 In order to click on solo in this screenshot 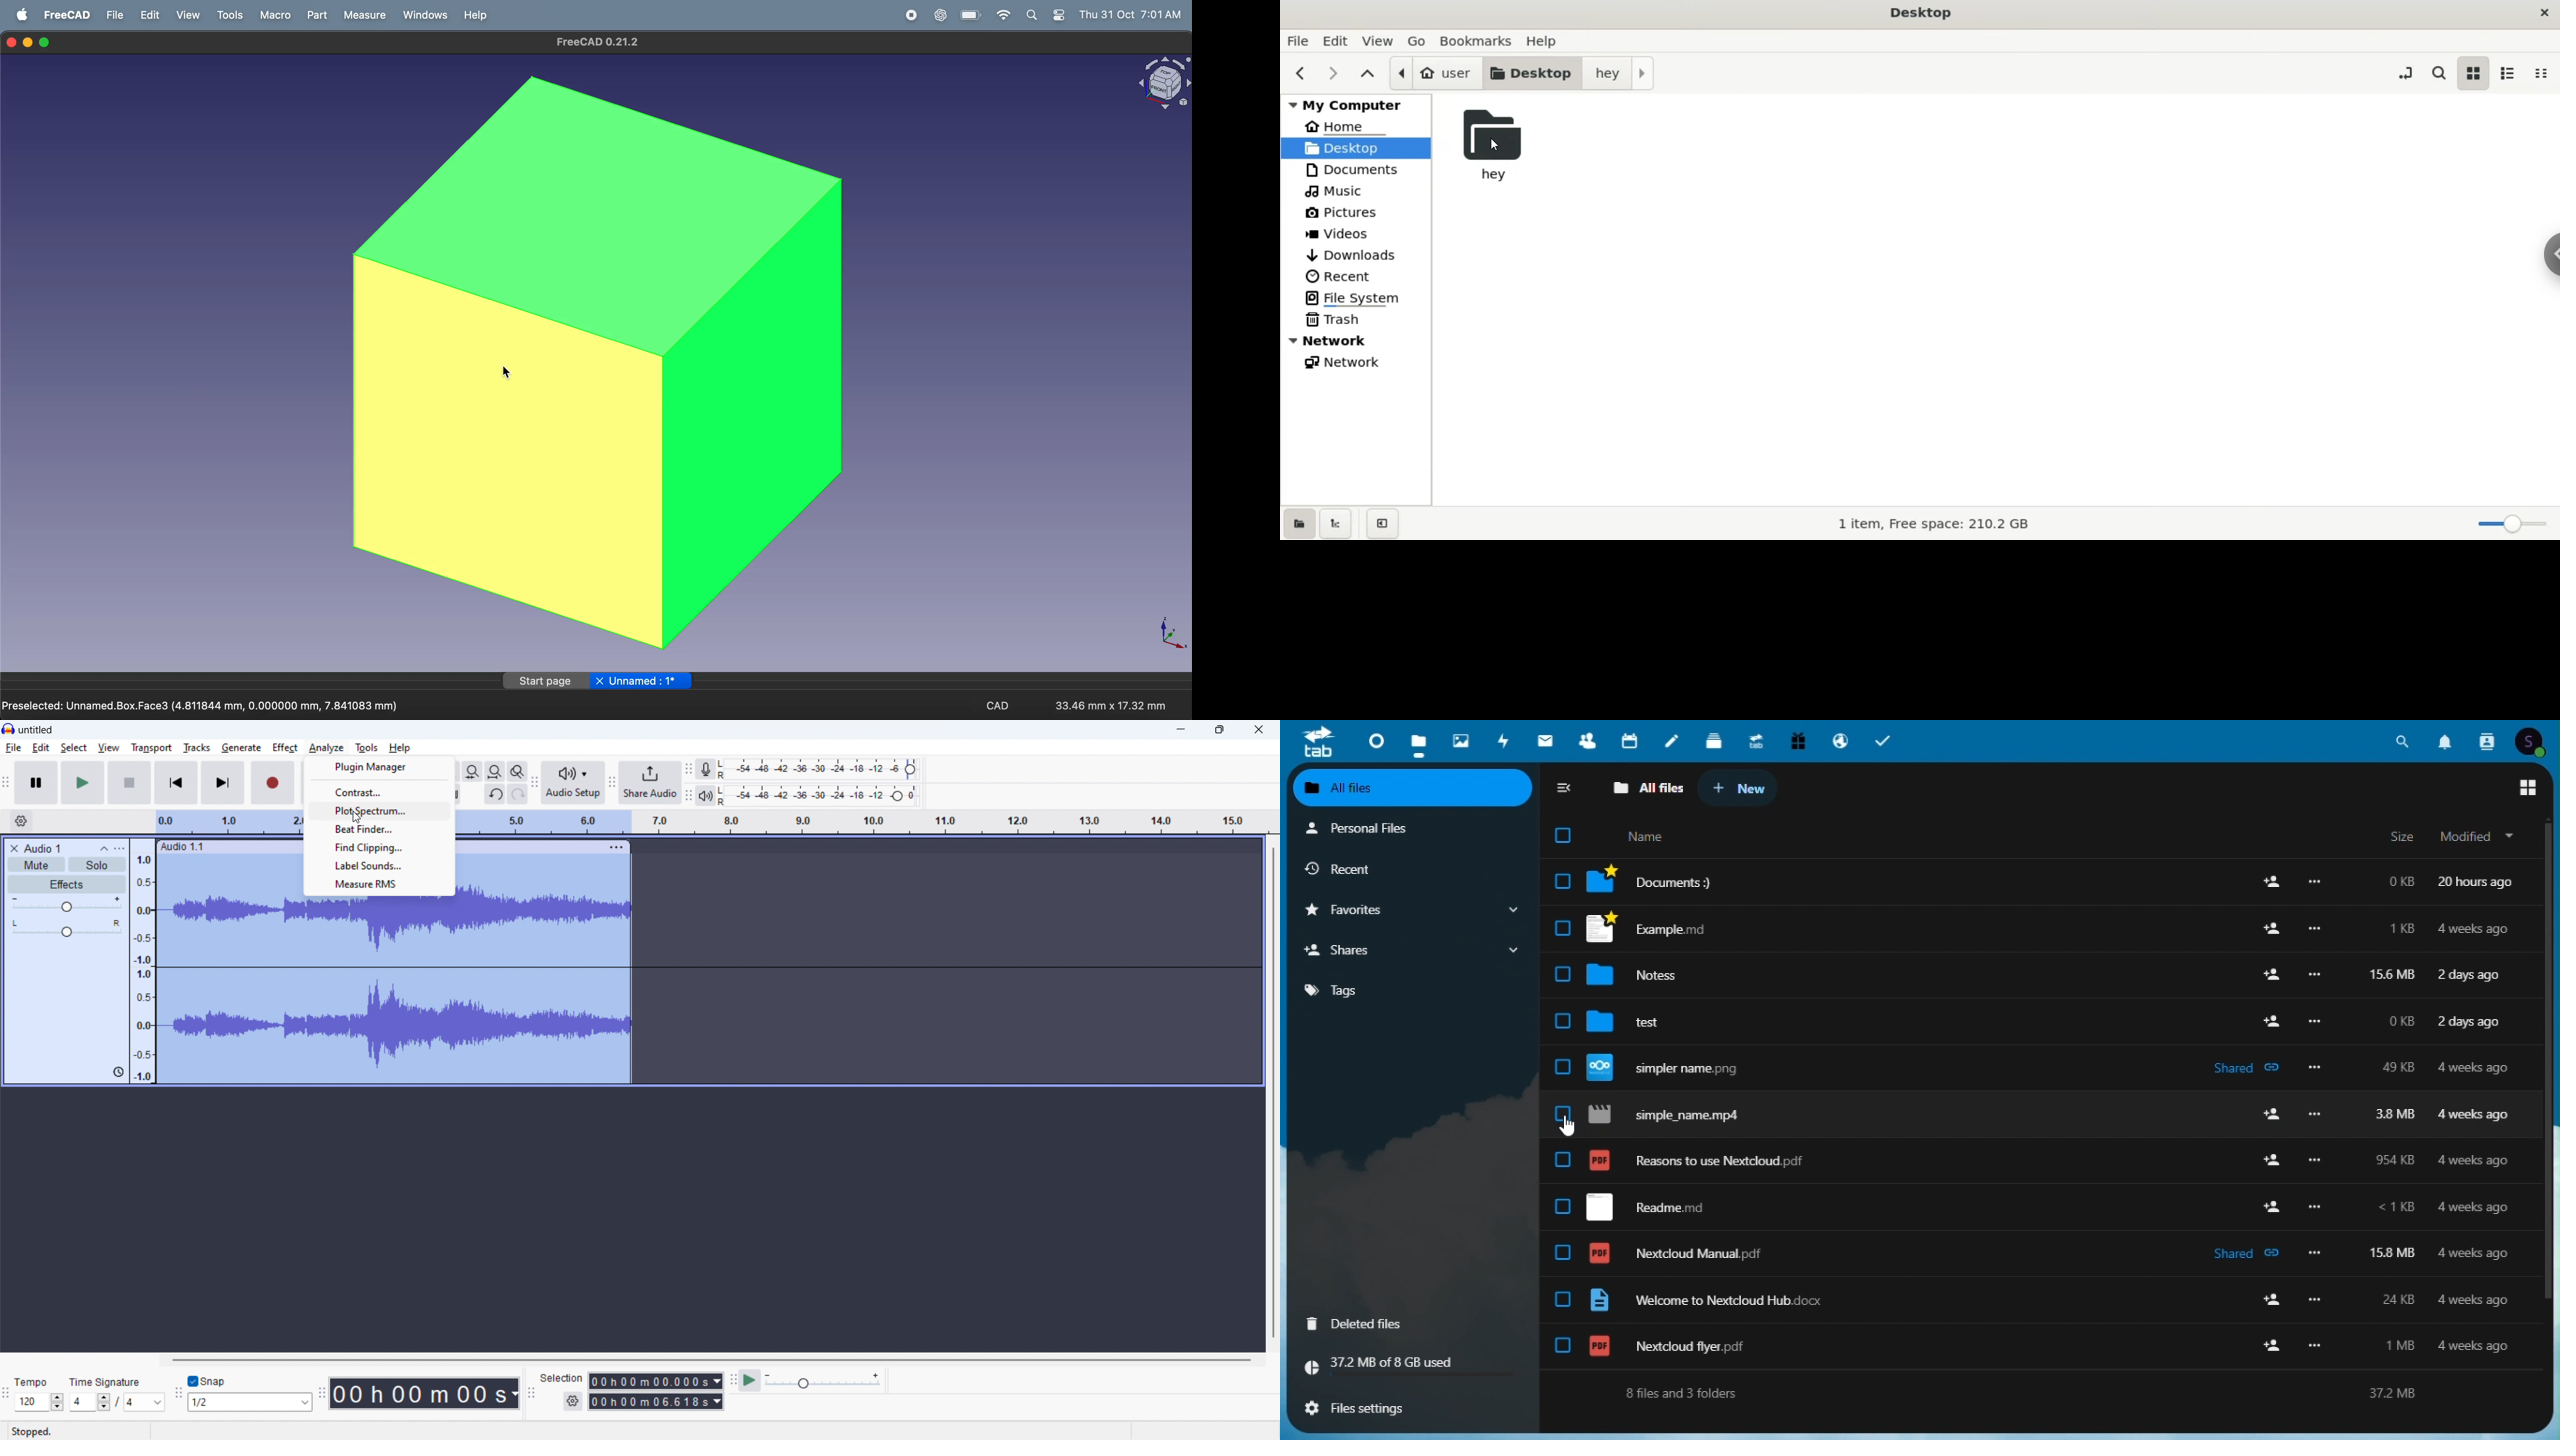, I will do `click(97, 865)`.